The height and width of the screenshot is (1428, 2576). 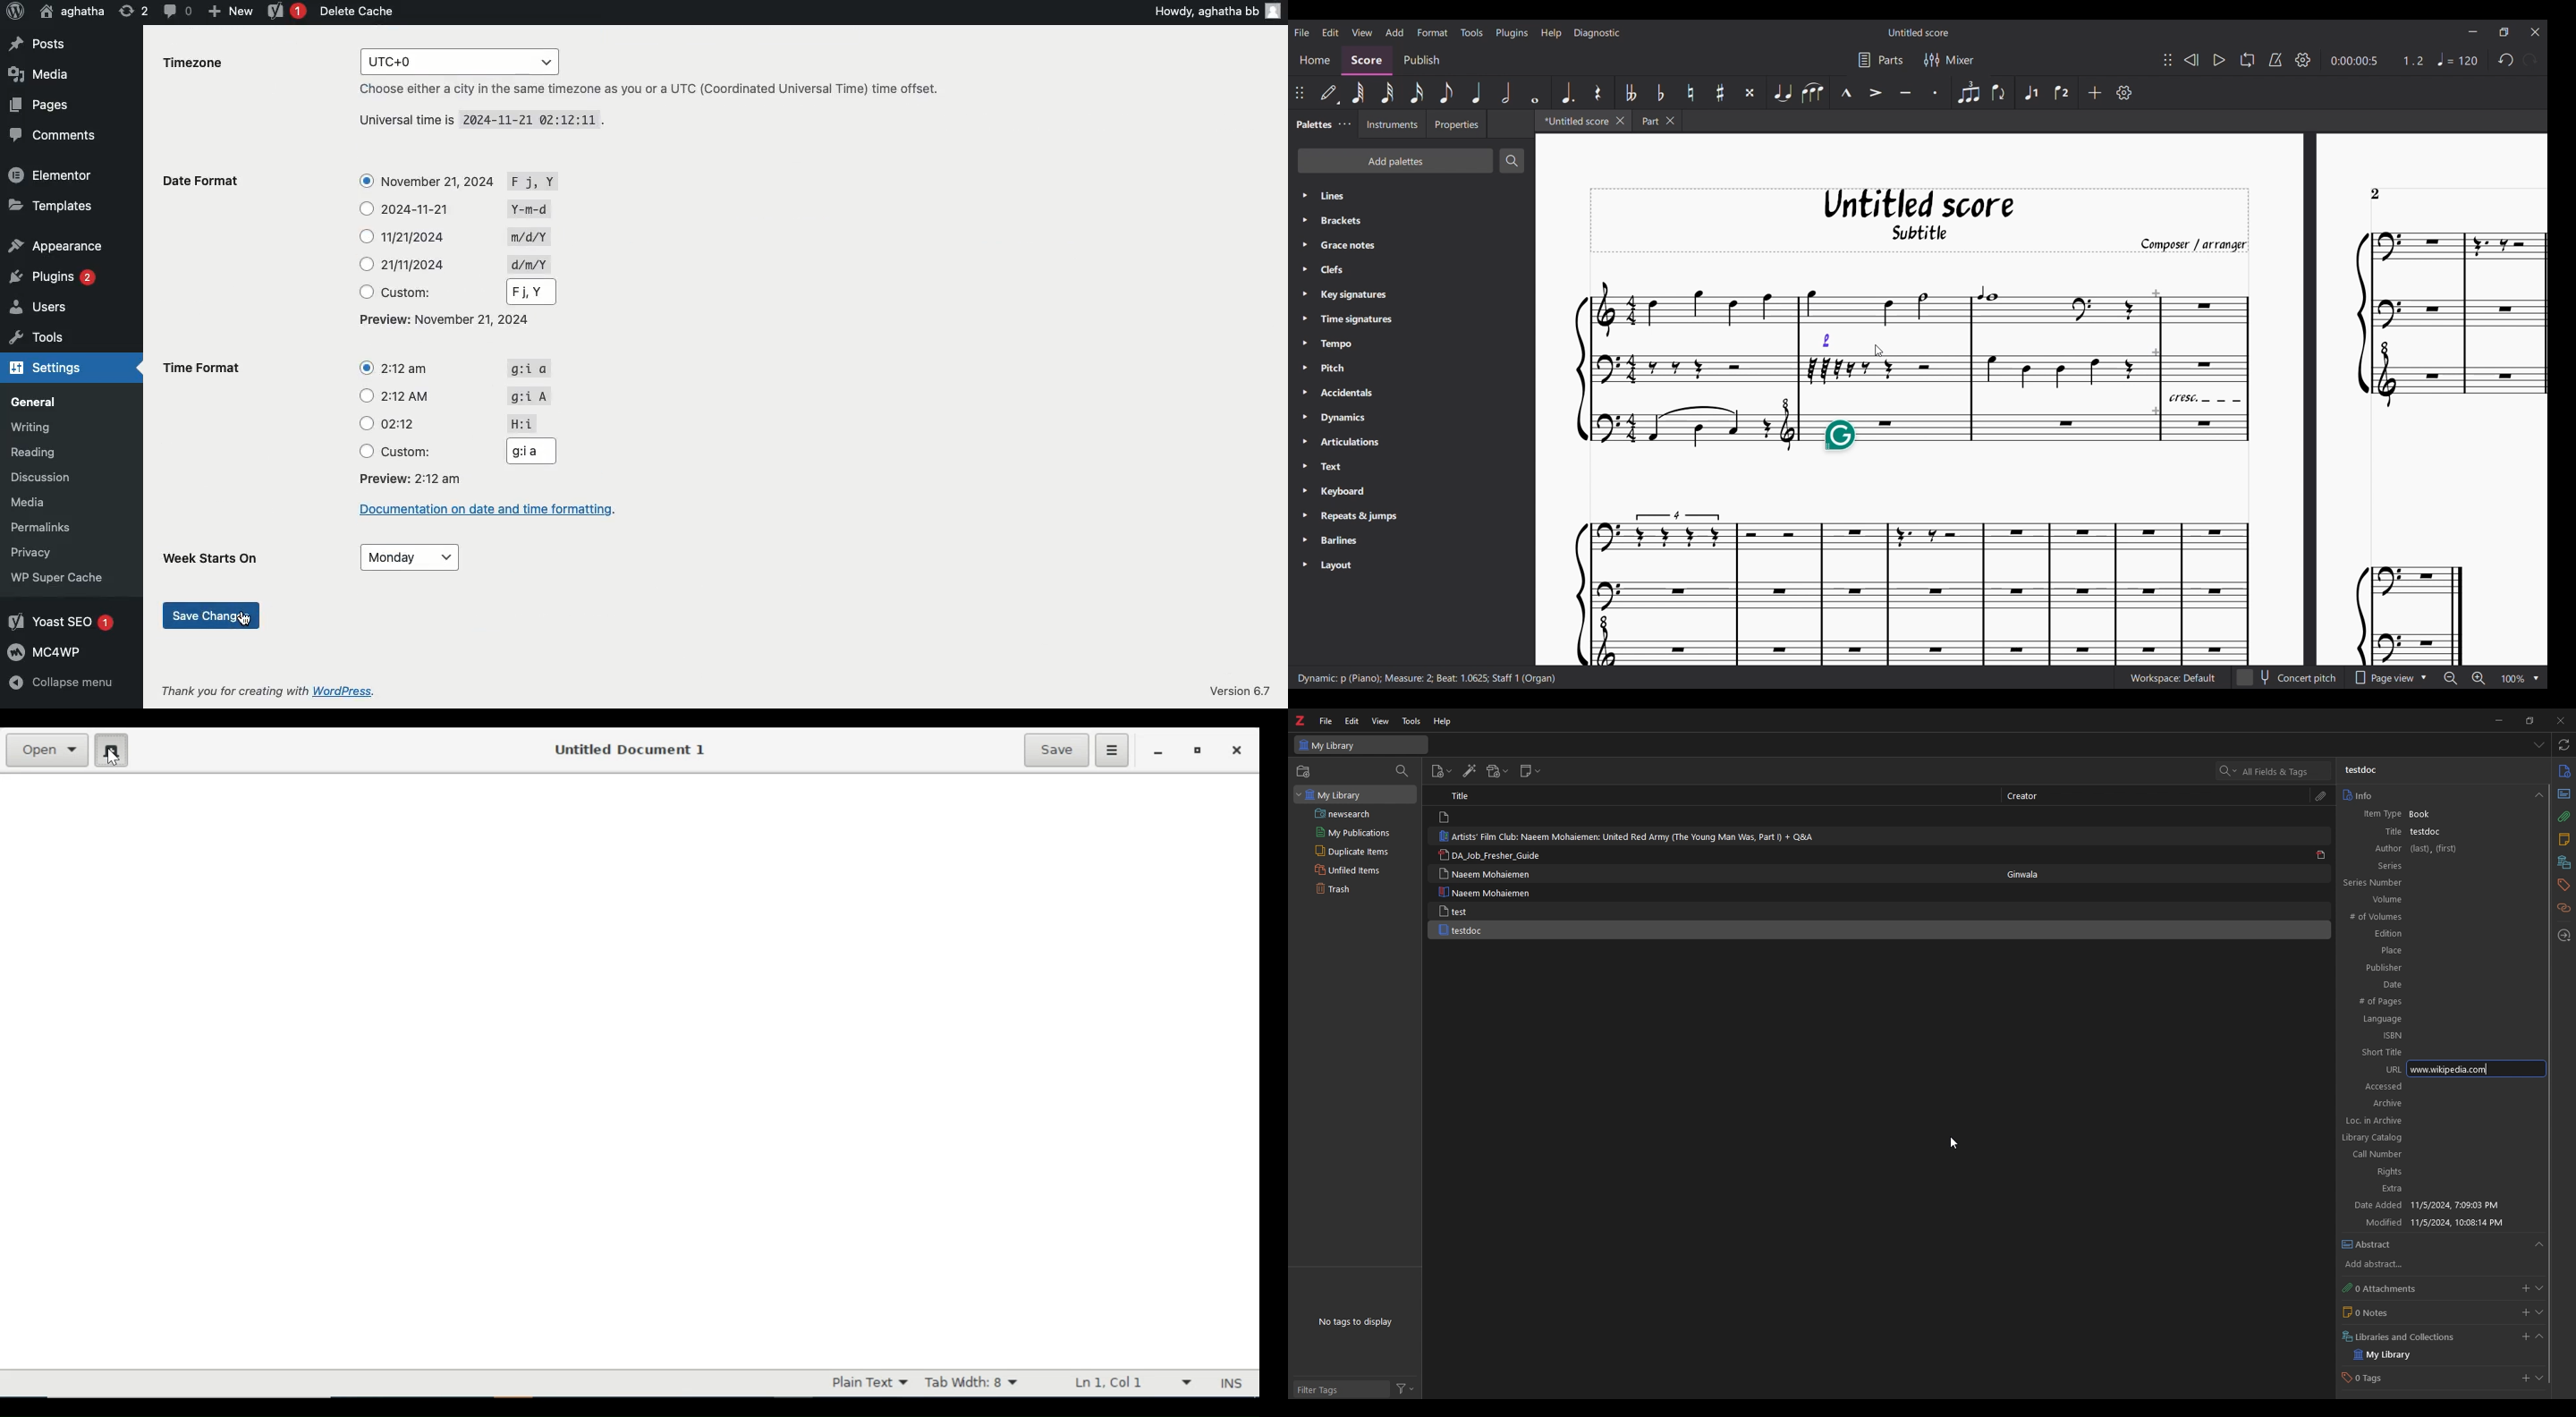 I want to click on title, so click(x=2387, y=832).